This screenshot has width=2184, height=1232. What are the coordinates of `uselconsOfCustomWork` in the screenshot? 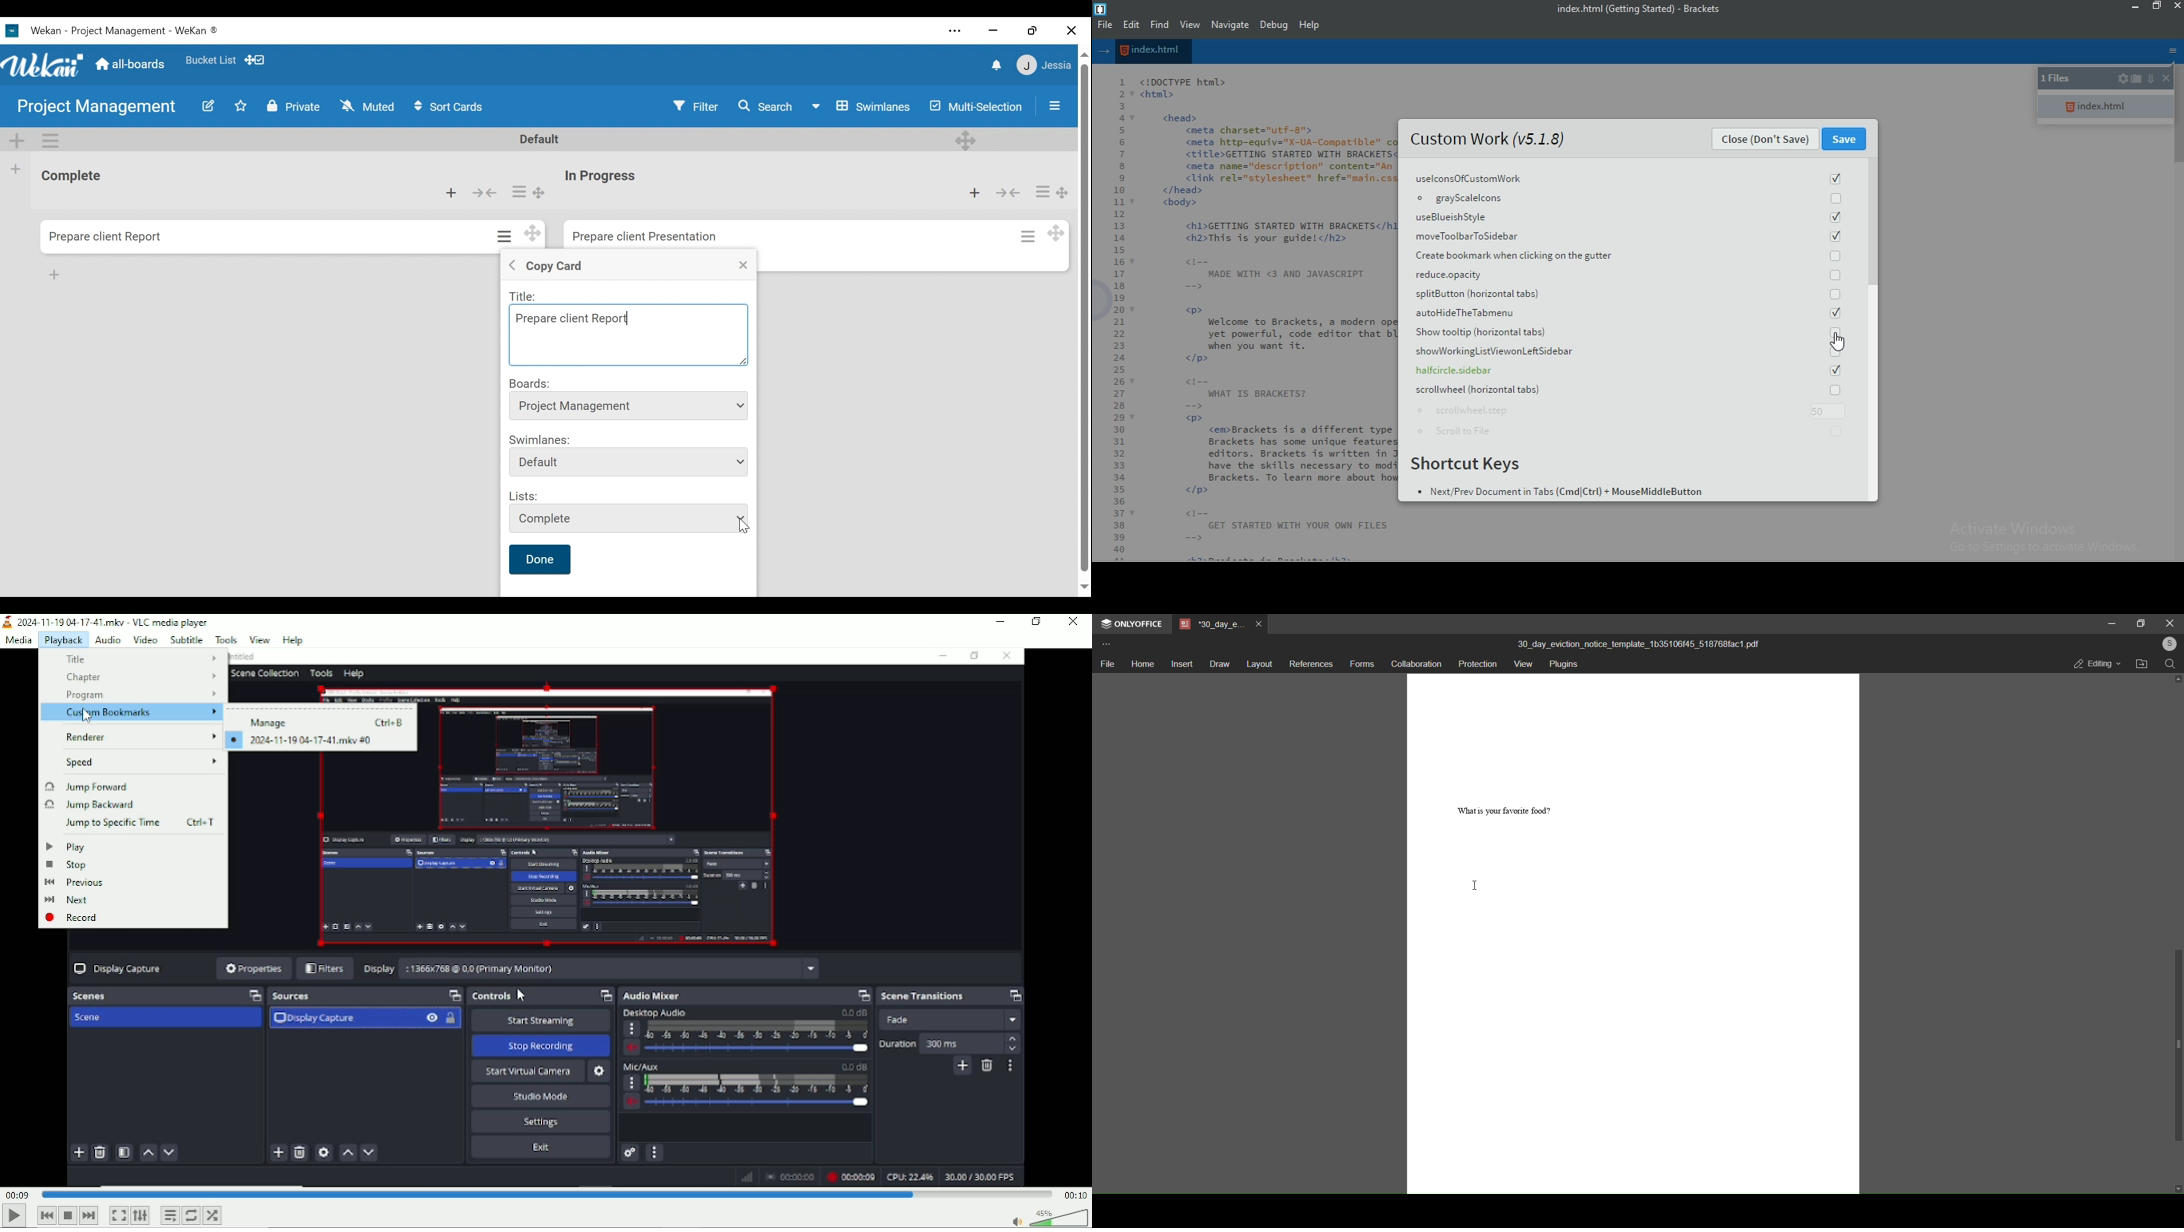 It's located at (1629, 177).